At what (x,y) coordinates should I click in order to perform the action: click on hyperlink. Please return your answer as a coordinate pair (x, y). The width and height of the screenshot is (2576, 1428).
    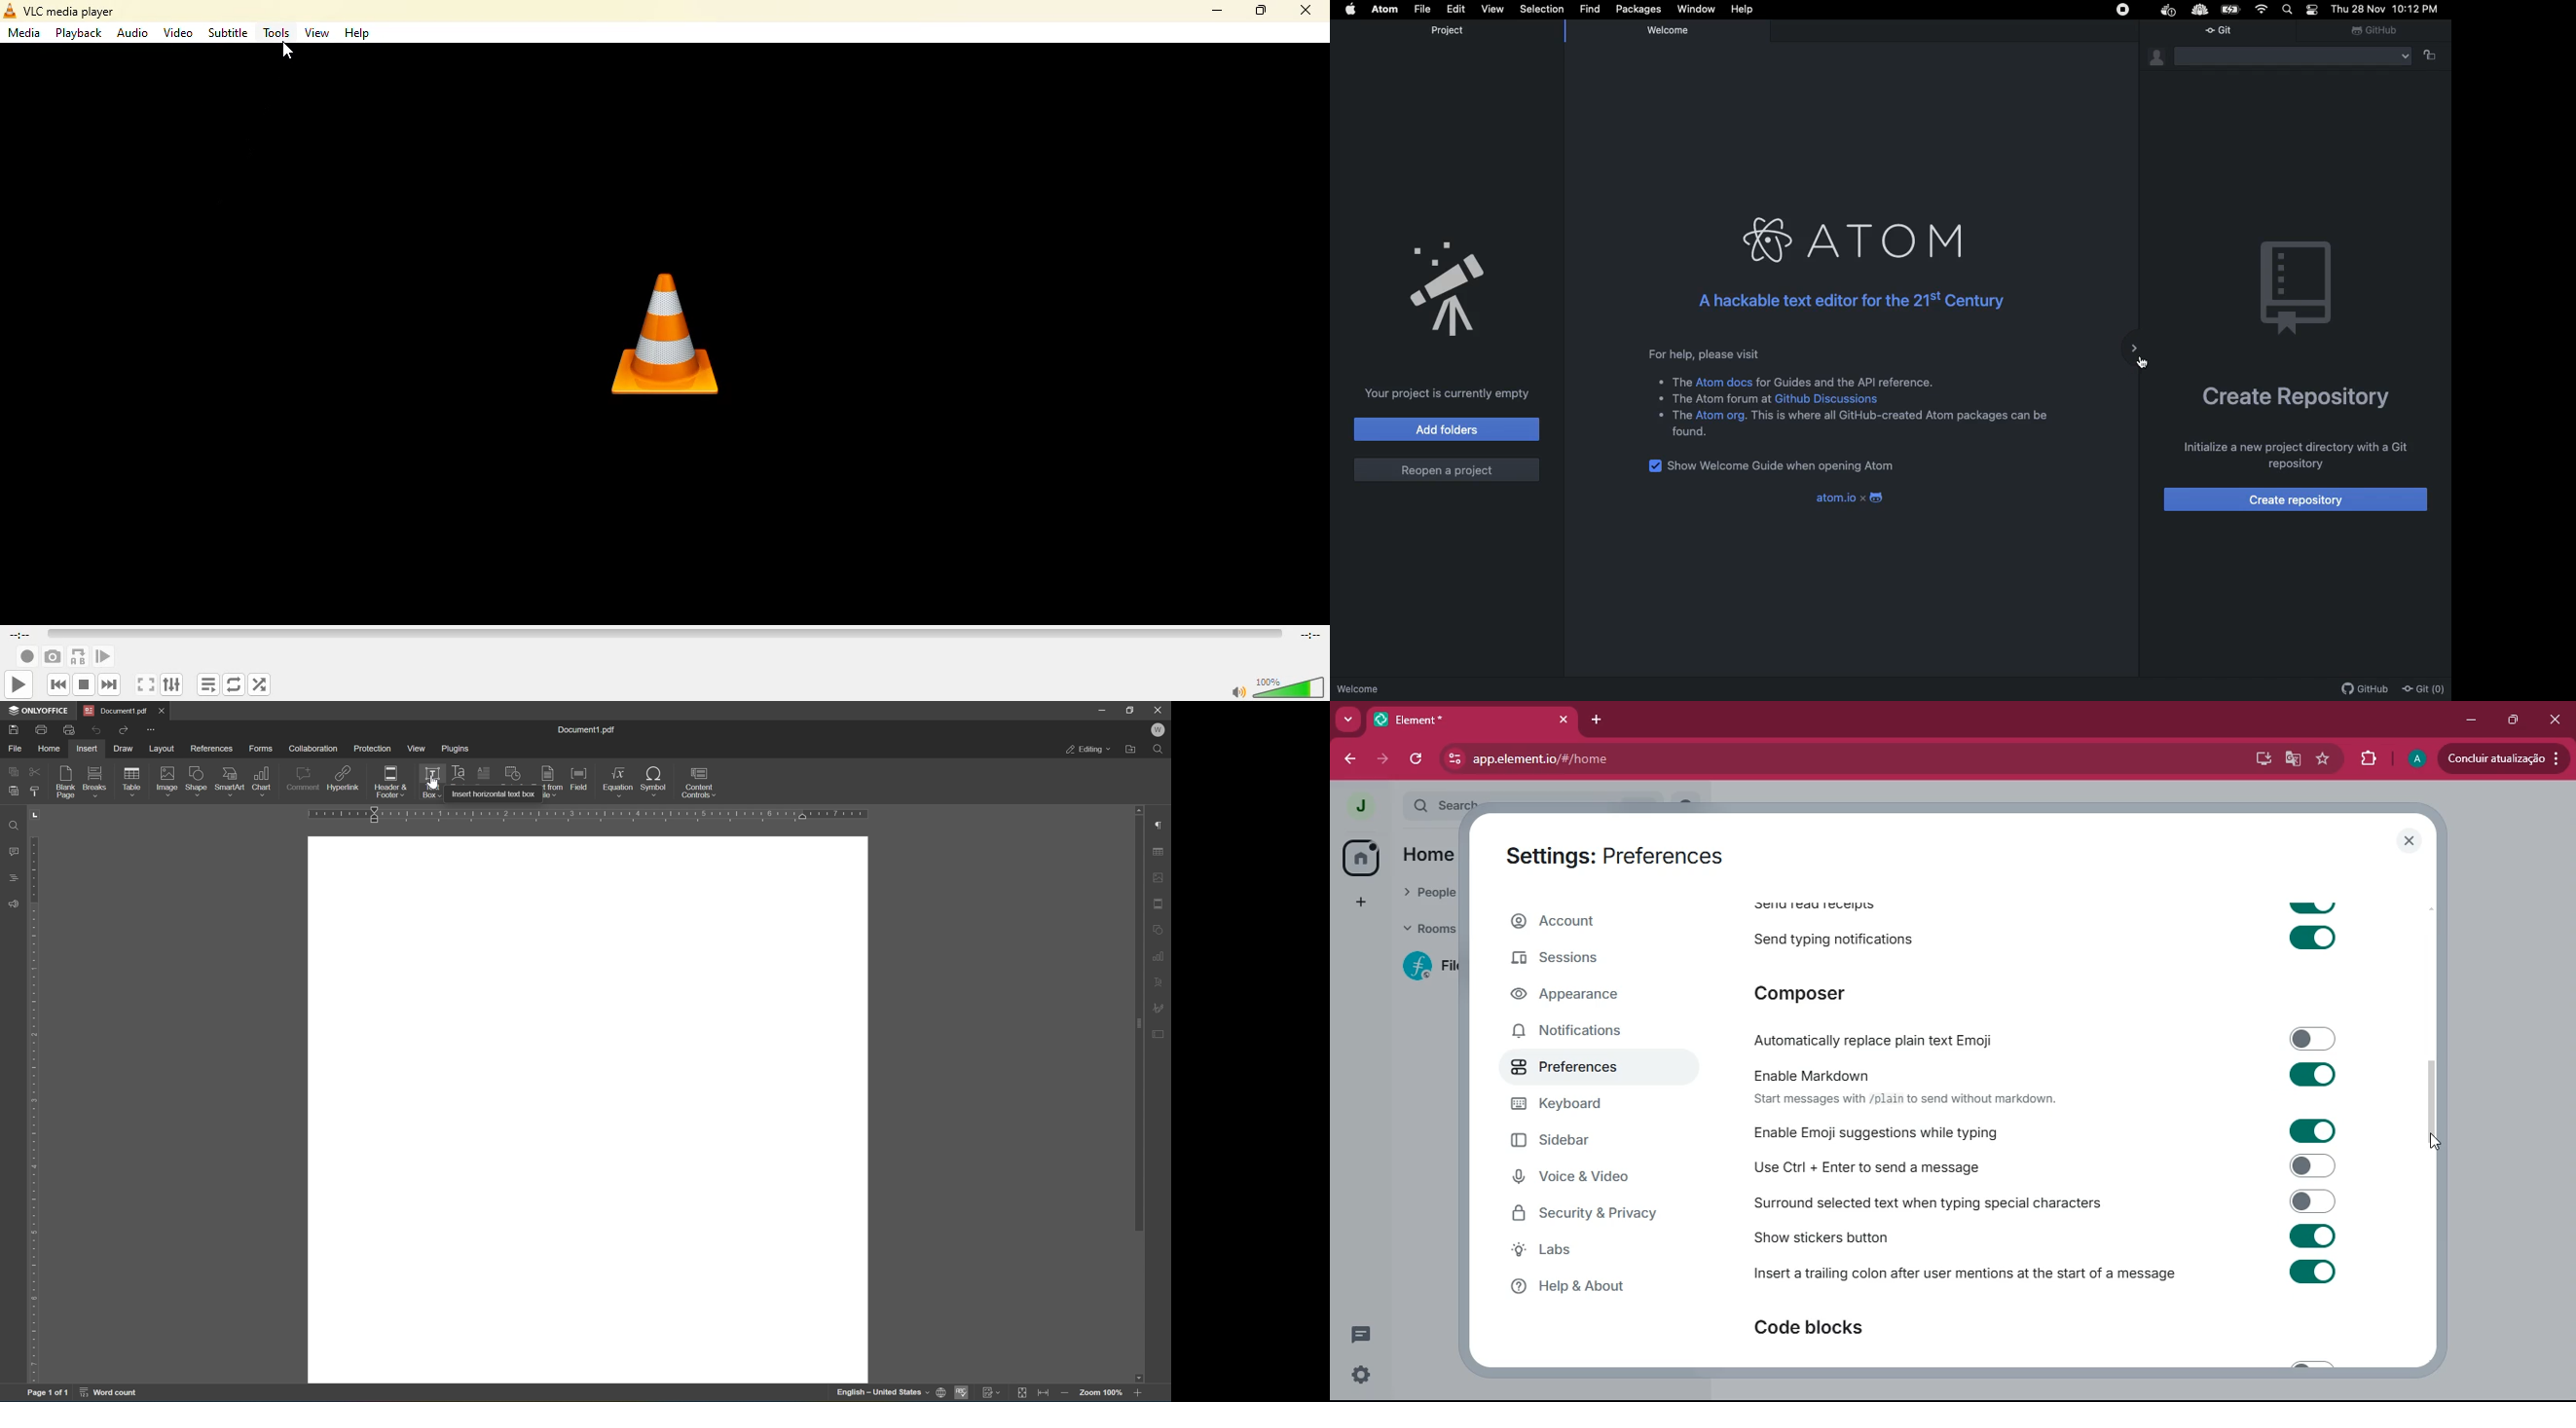
    Looking at the image, I should click on (344, 780).